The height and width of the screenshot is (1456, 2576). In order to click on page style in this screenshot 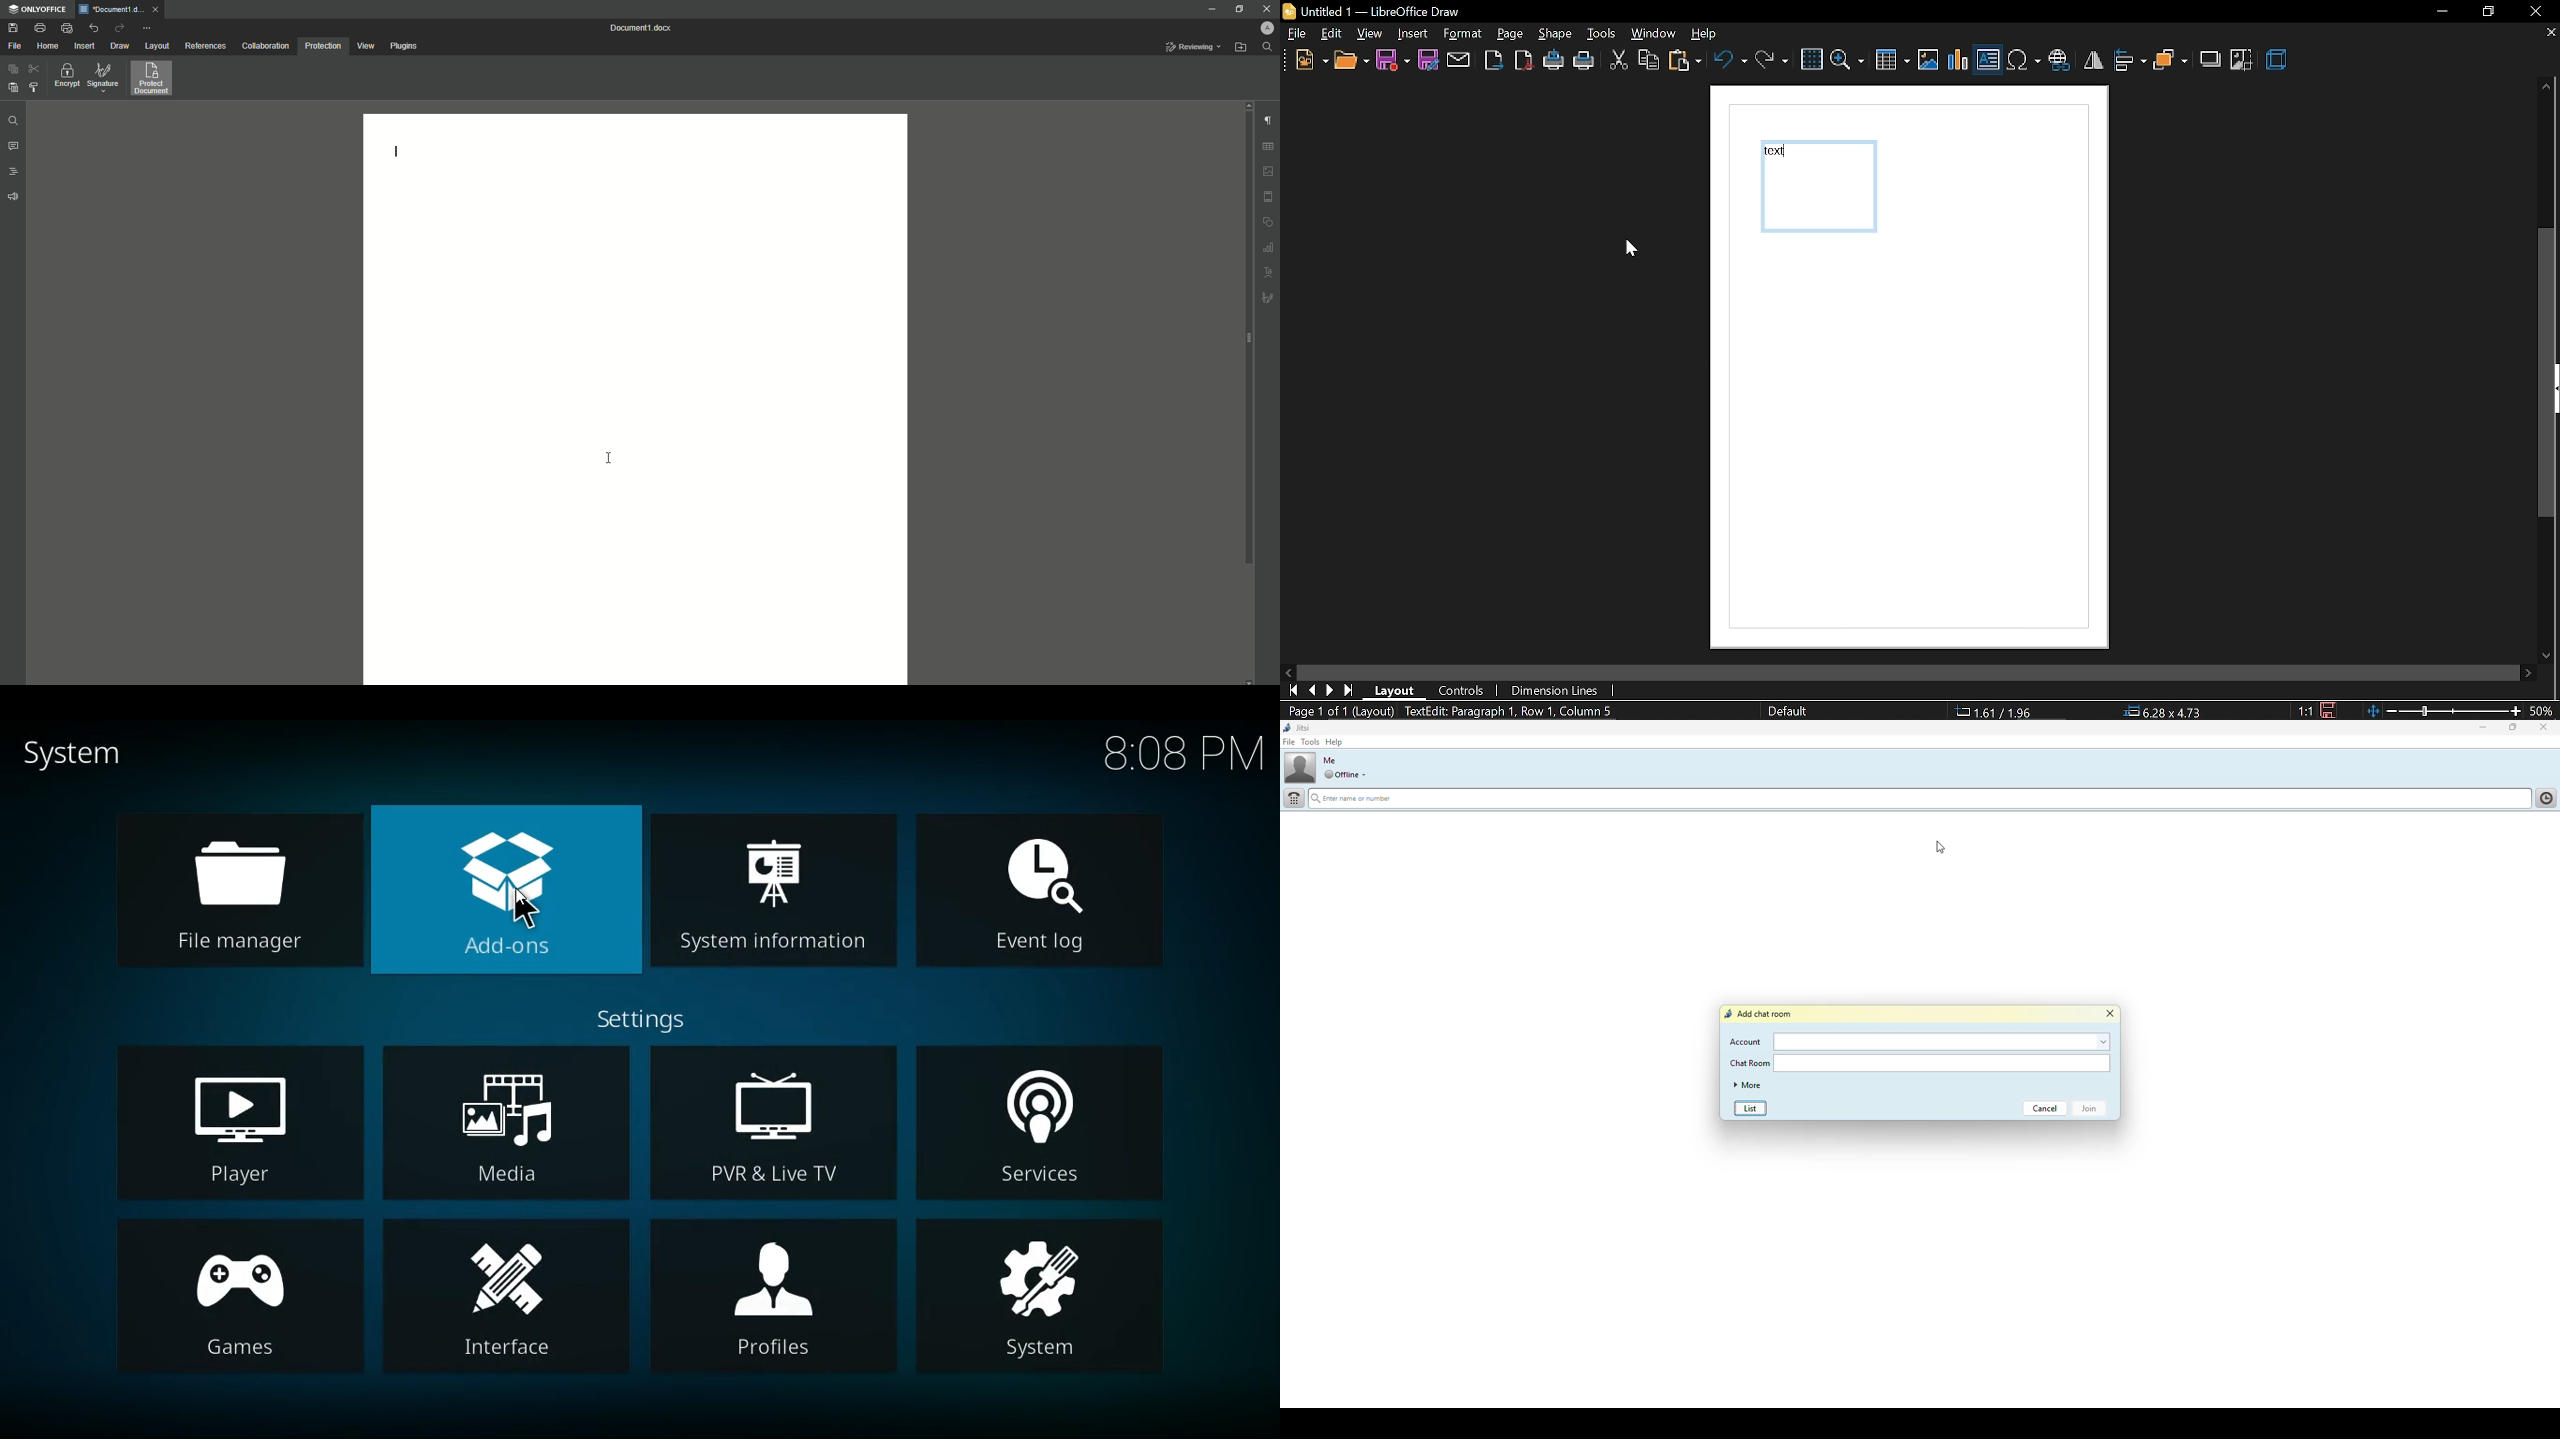, I will do `click(1791, 711)`.